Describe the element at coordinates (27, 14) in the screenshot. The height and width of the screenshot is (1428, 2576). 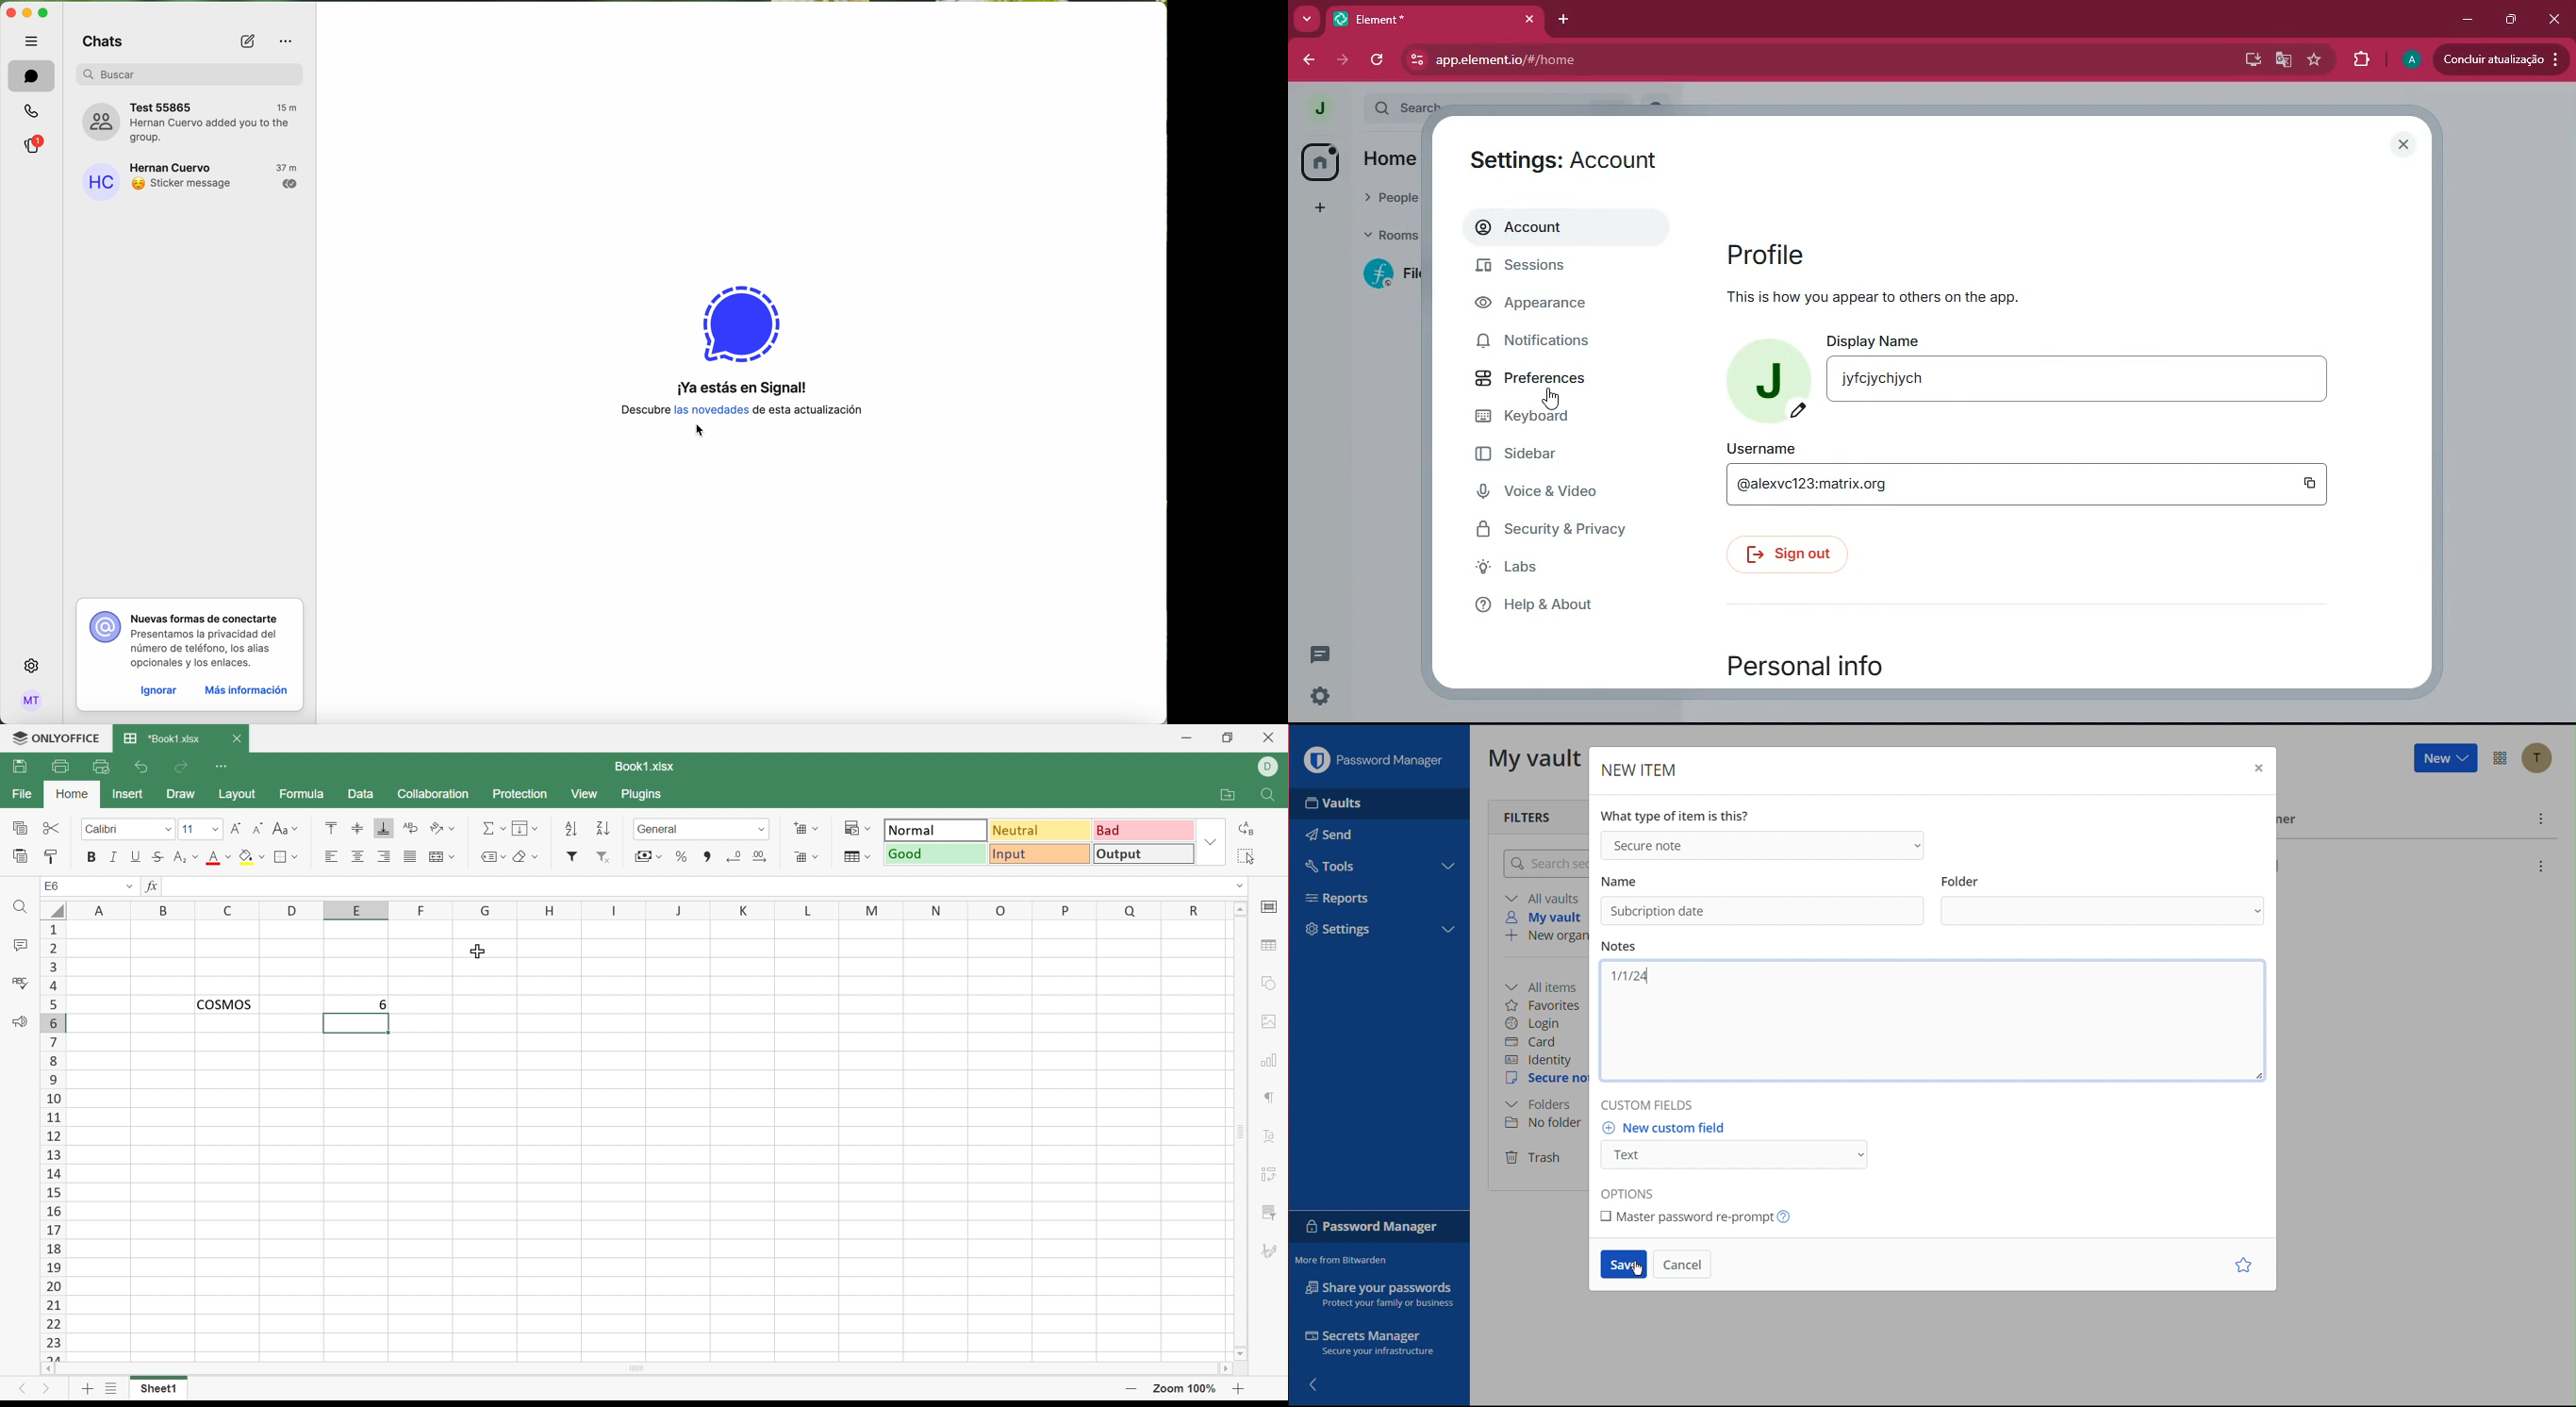
I see `minimize` at that location.